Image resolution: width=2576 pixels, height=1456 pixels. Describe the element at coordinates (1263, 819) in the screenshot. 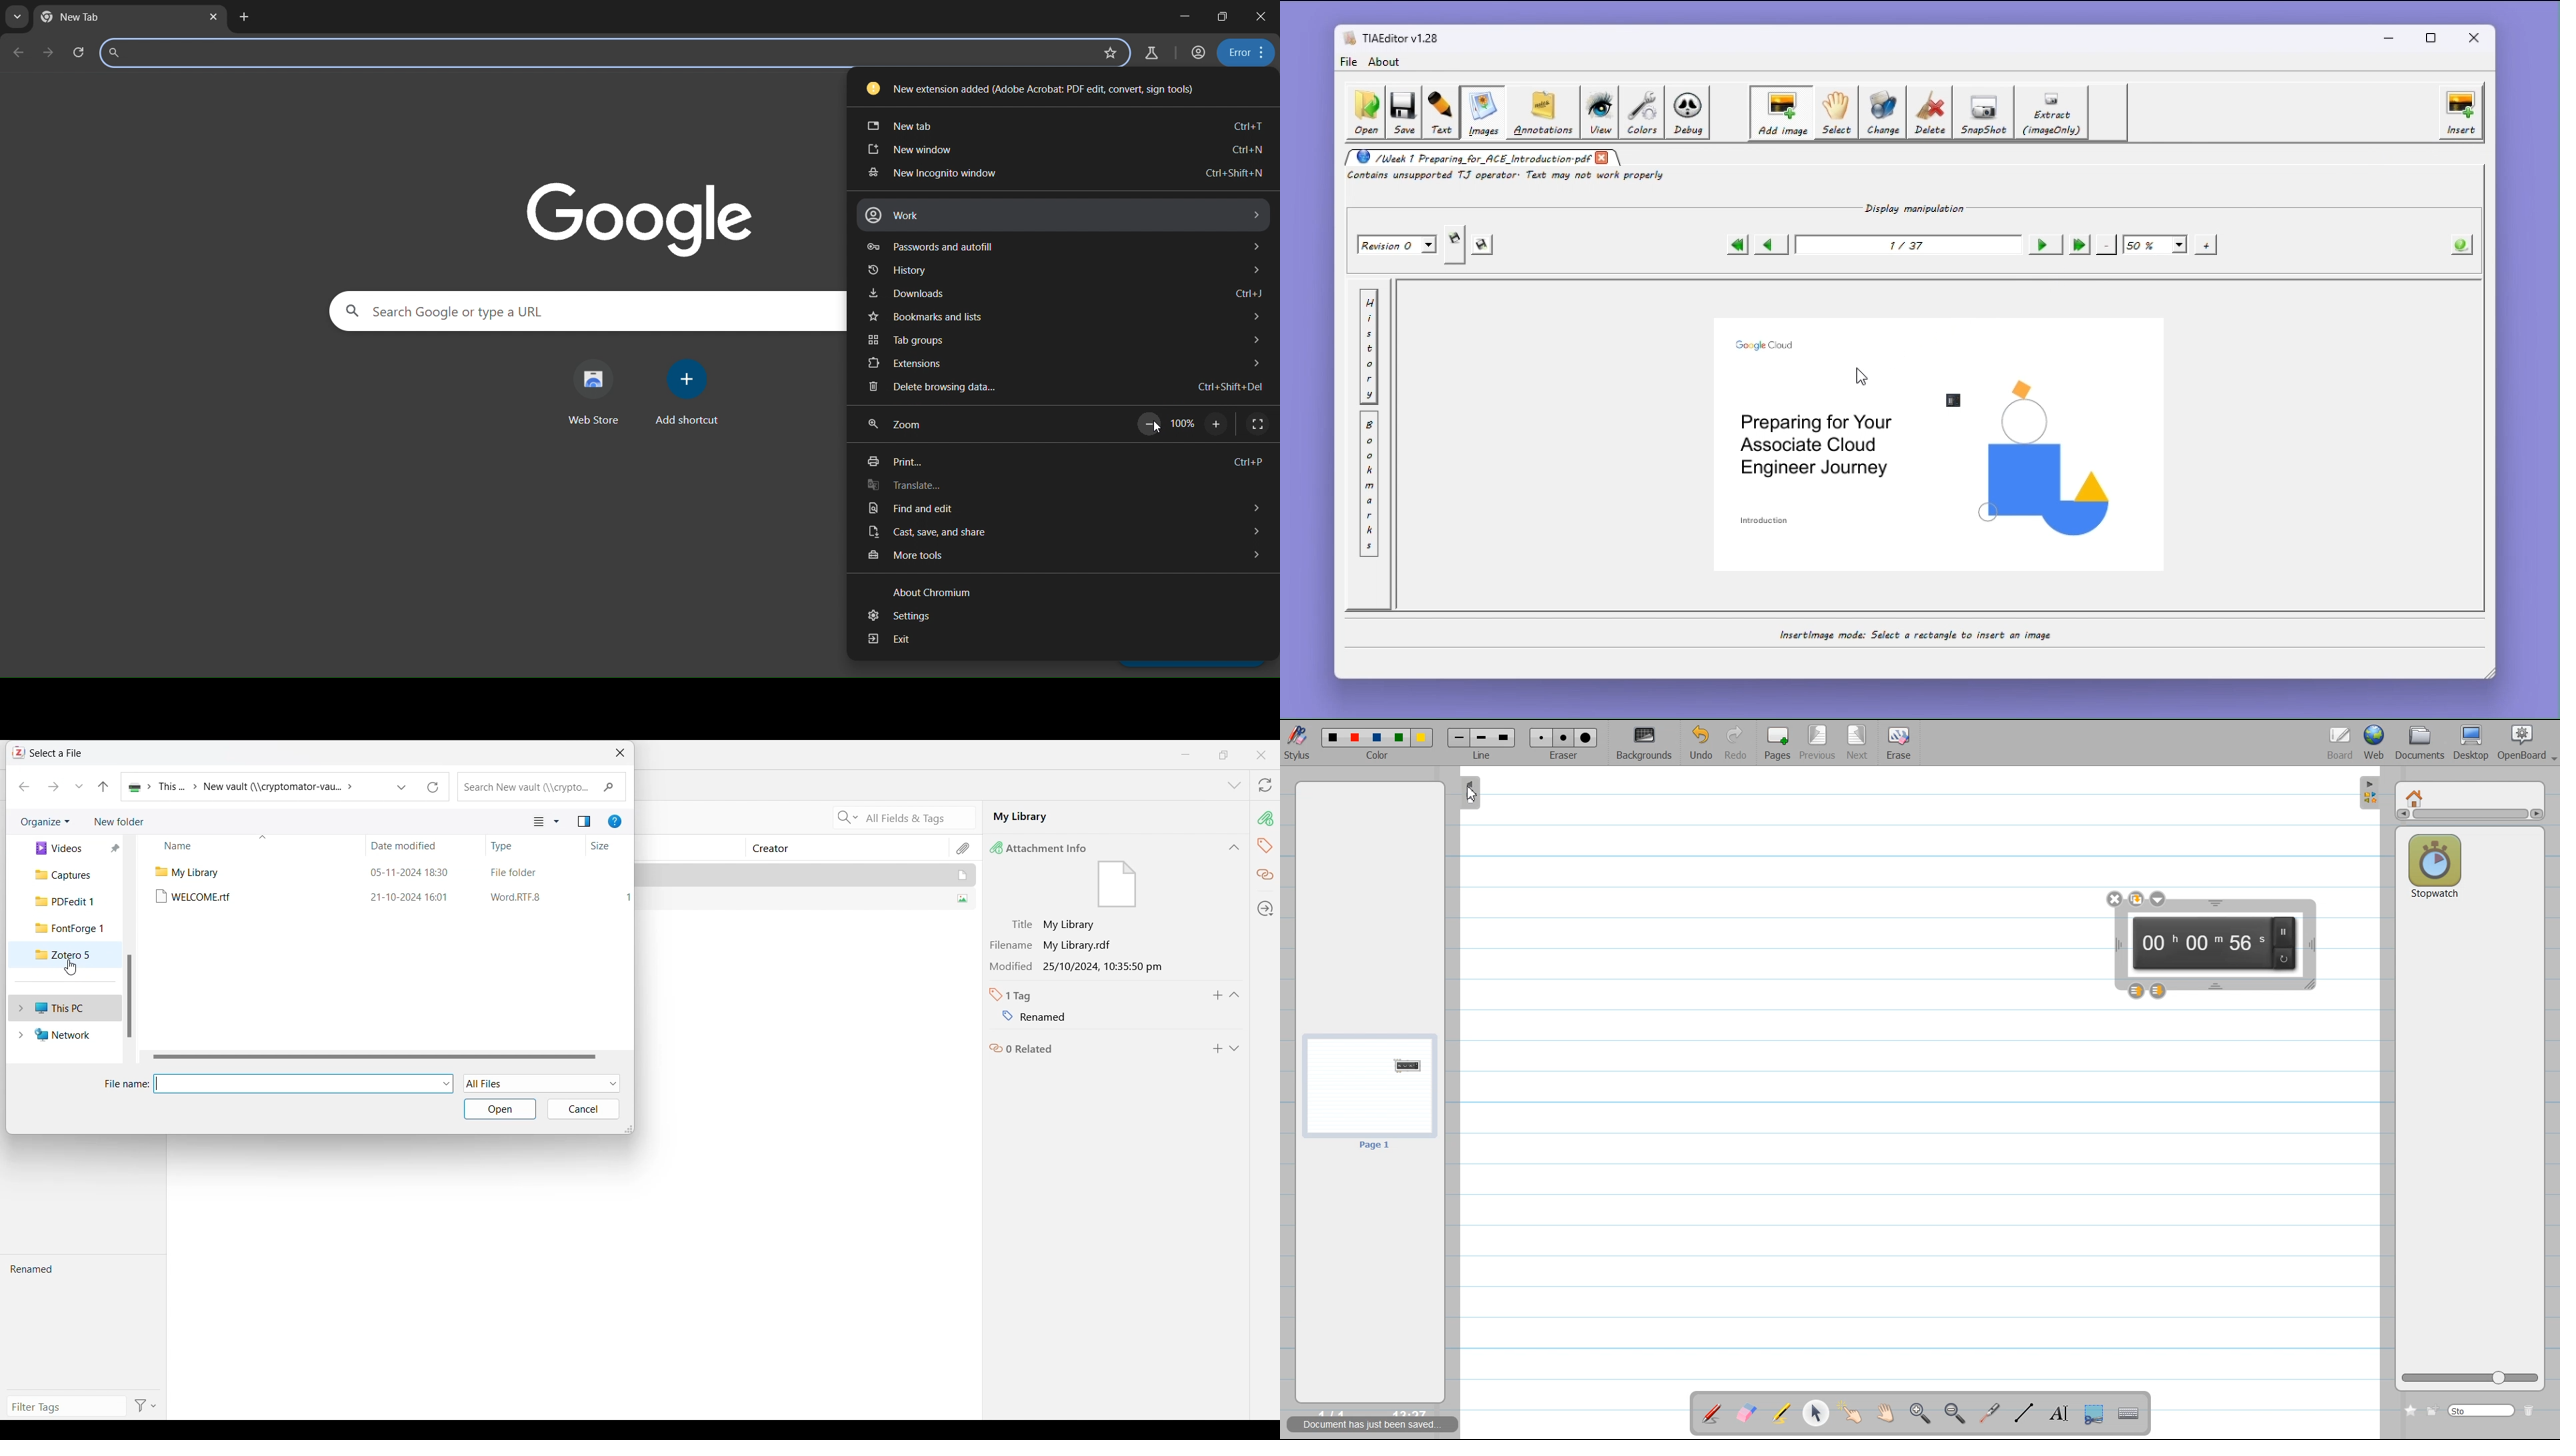

I see `Attachment info` at that location.